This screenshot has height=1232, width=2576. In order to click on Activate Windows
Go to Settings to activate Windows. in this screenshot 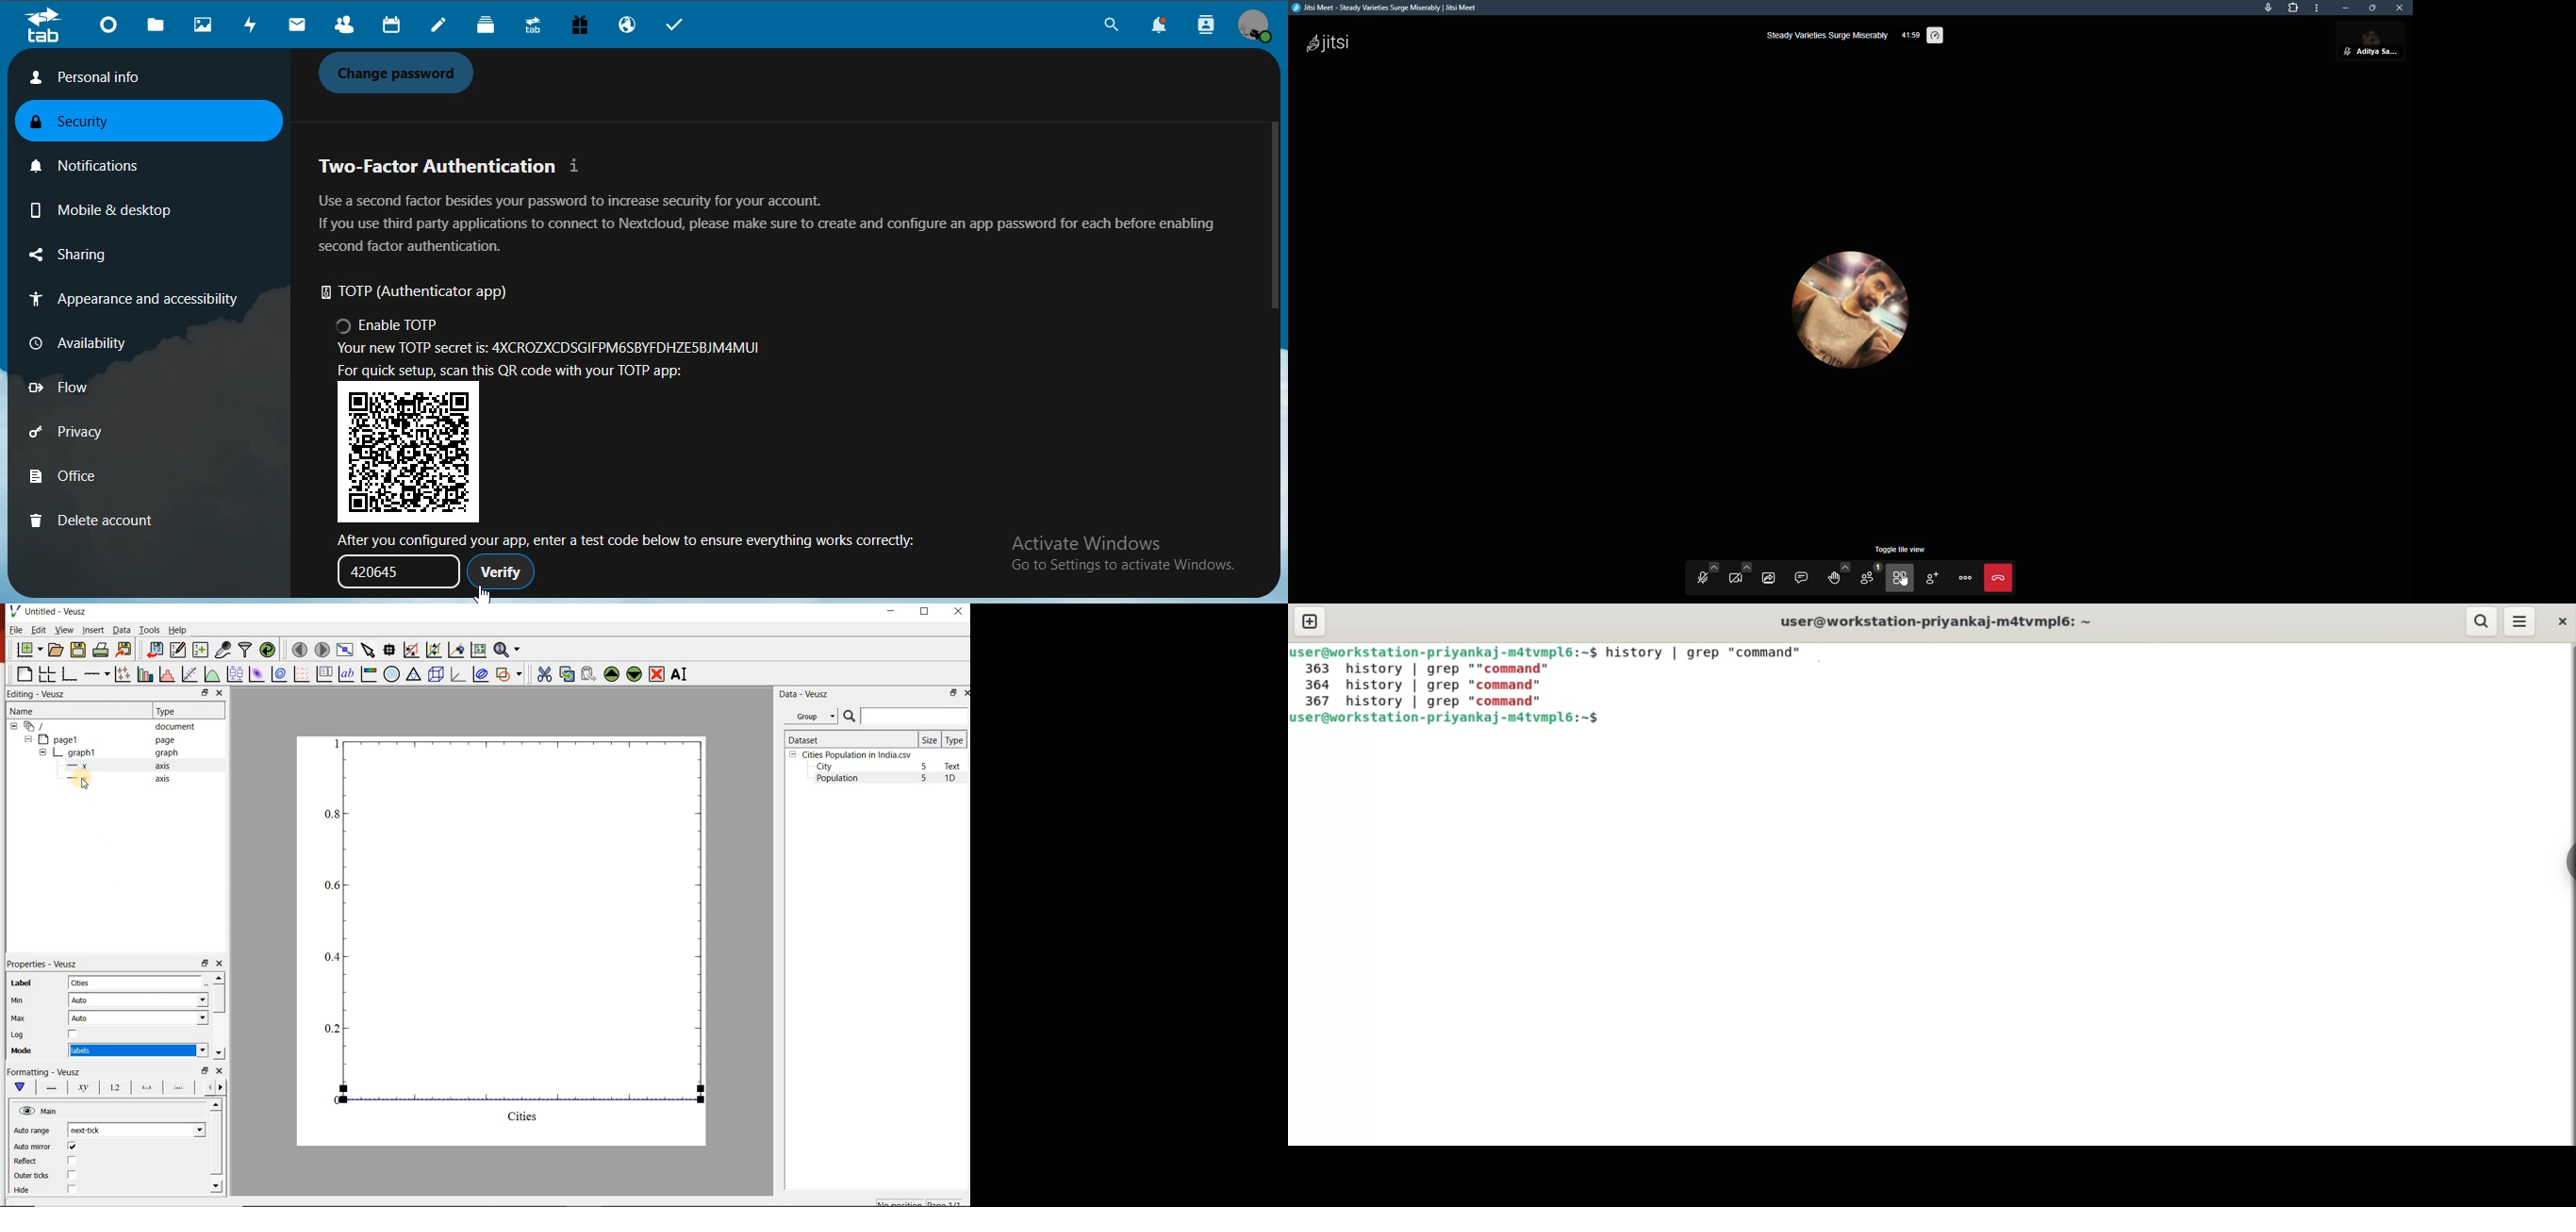, I will do `click(1126, 555)`.